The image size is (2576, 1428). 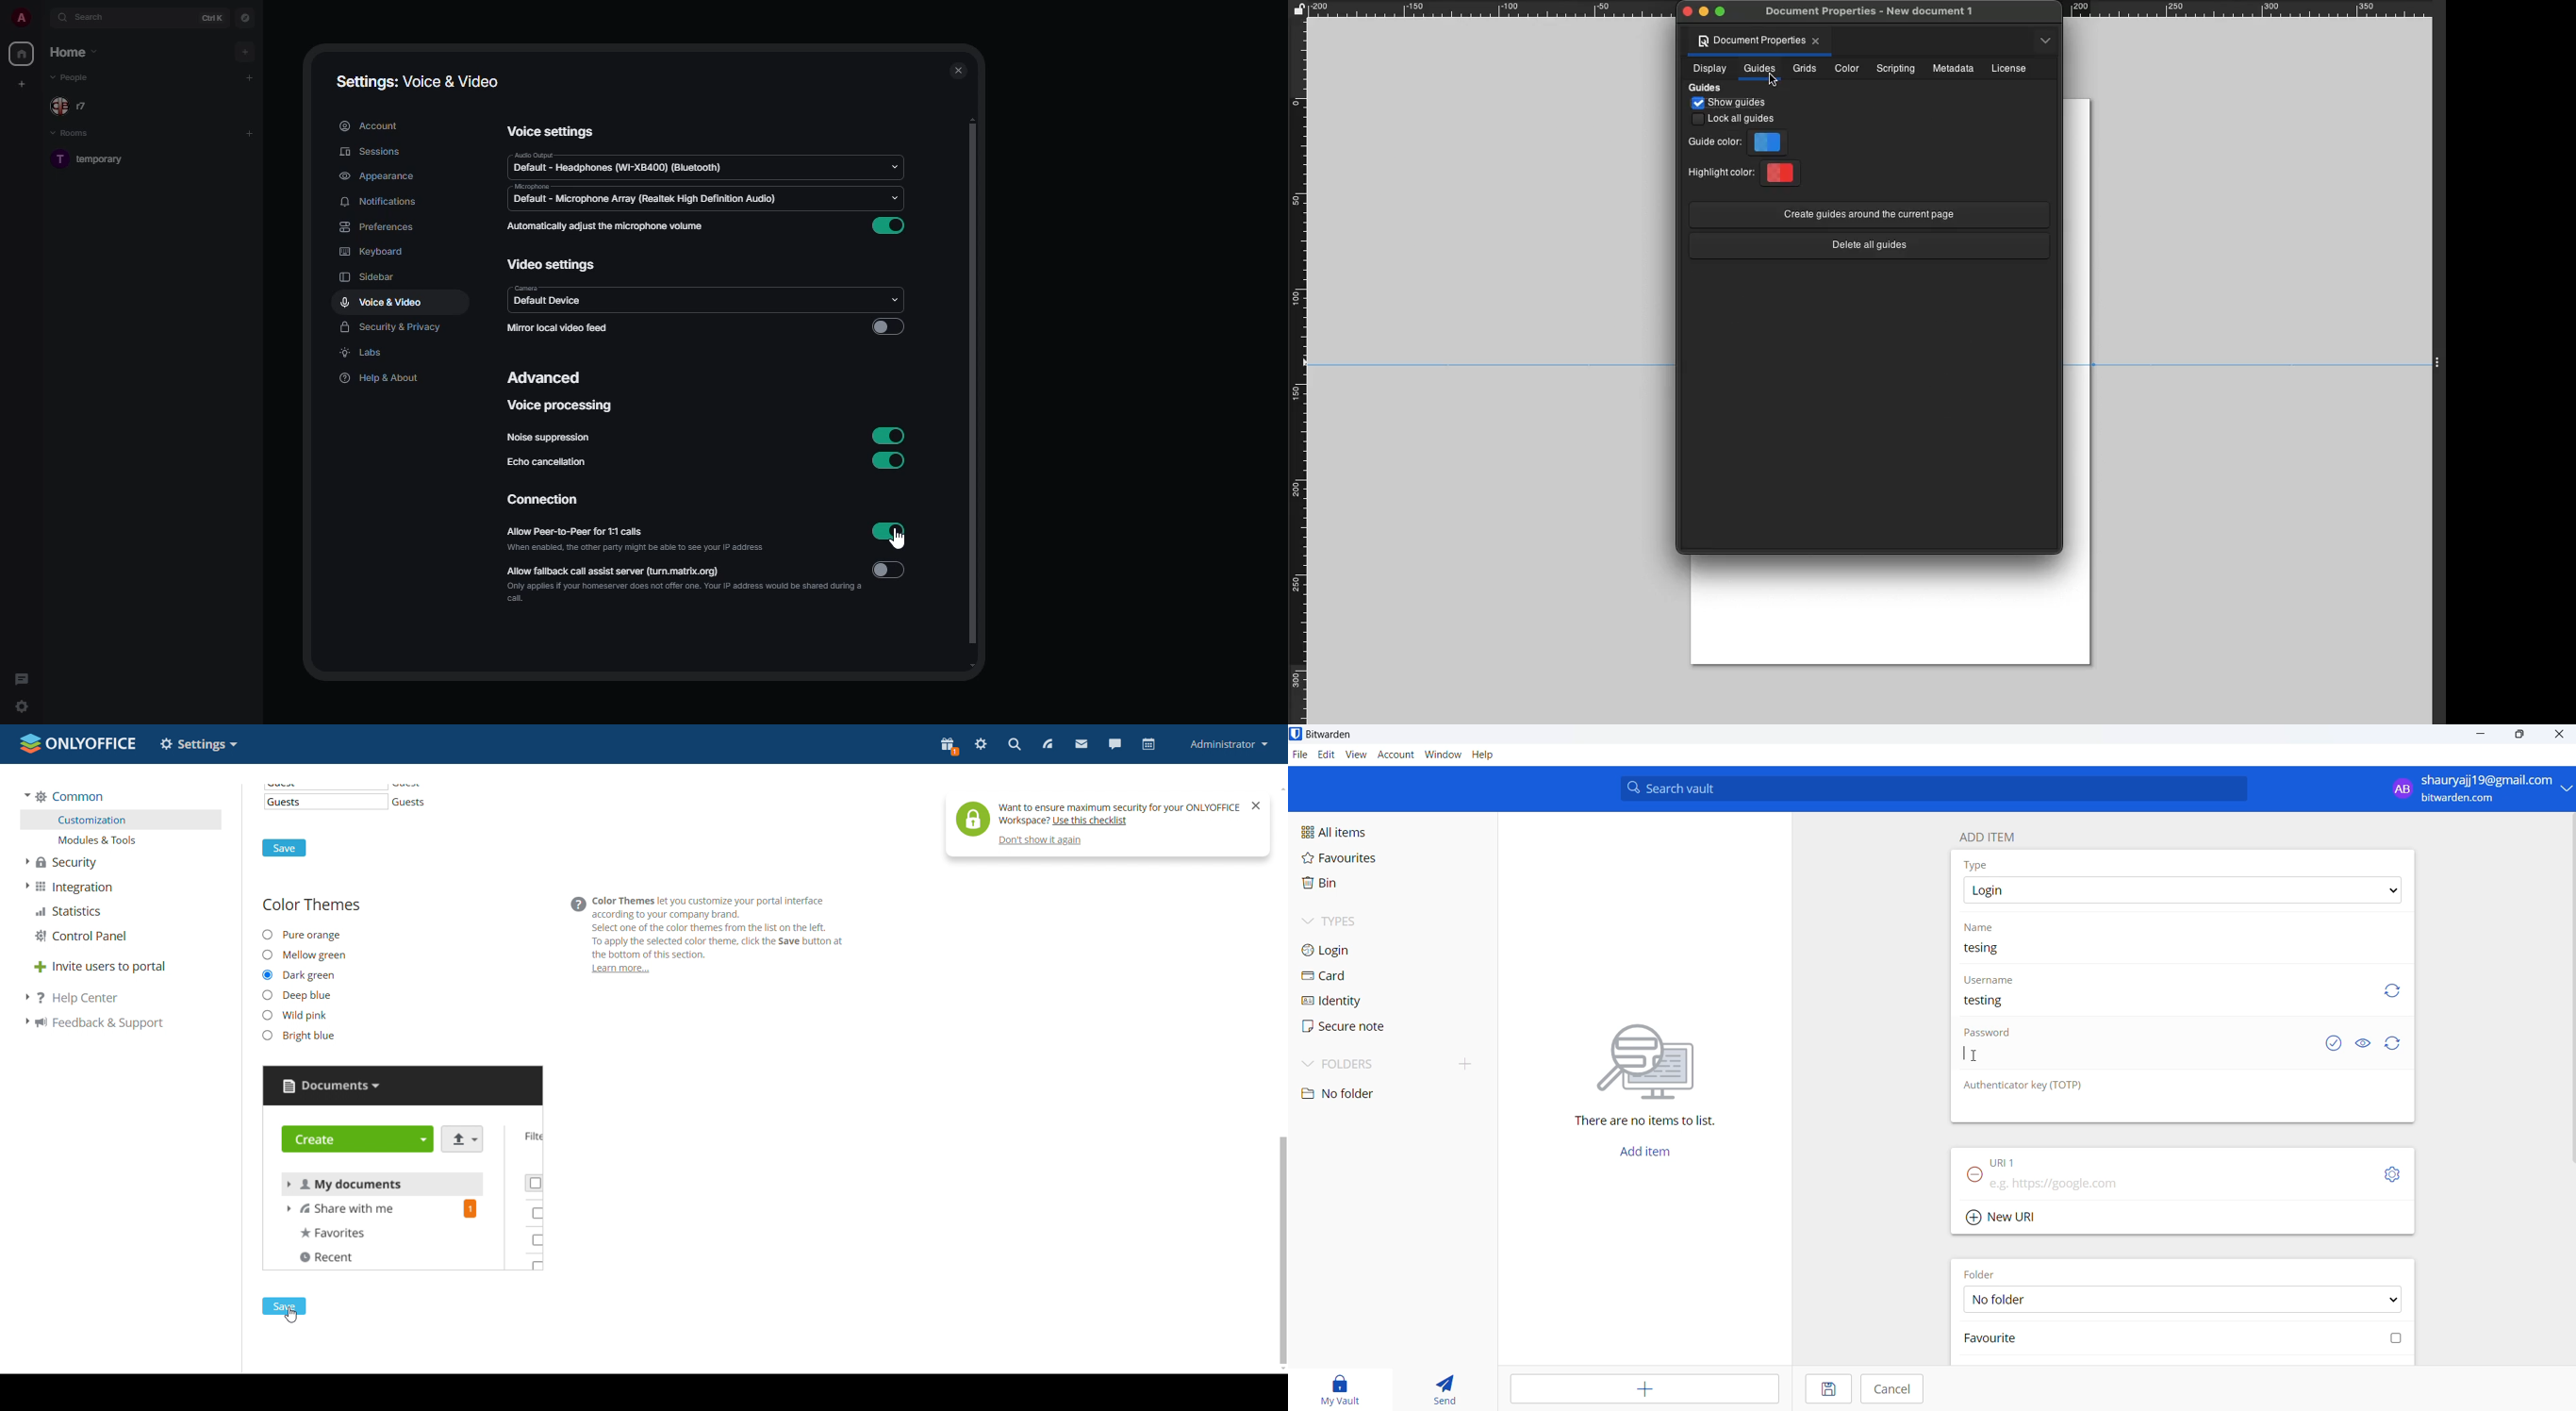 I want to click on add, so click(x=249, y=132).